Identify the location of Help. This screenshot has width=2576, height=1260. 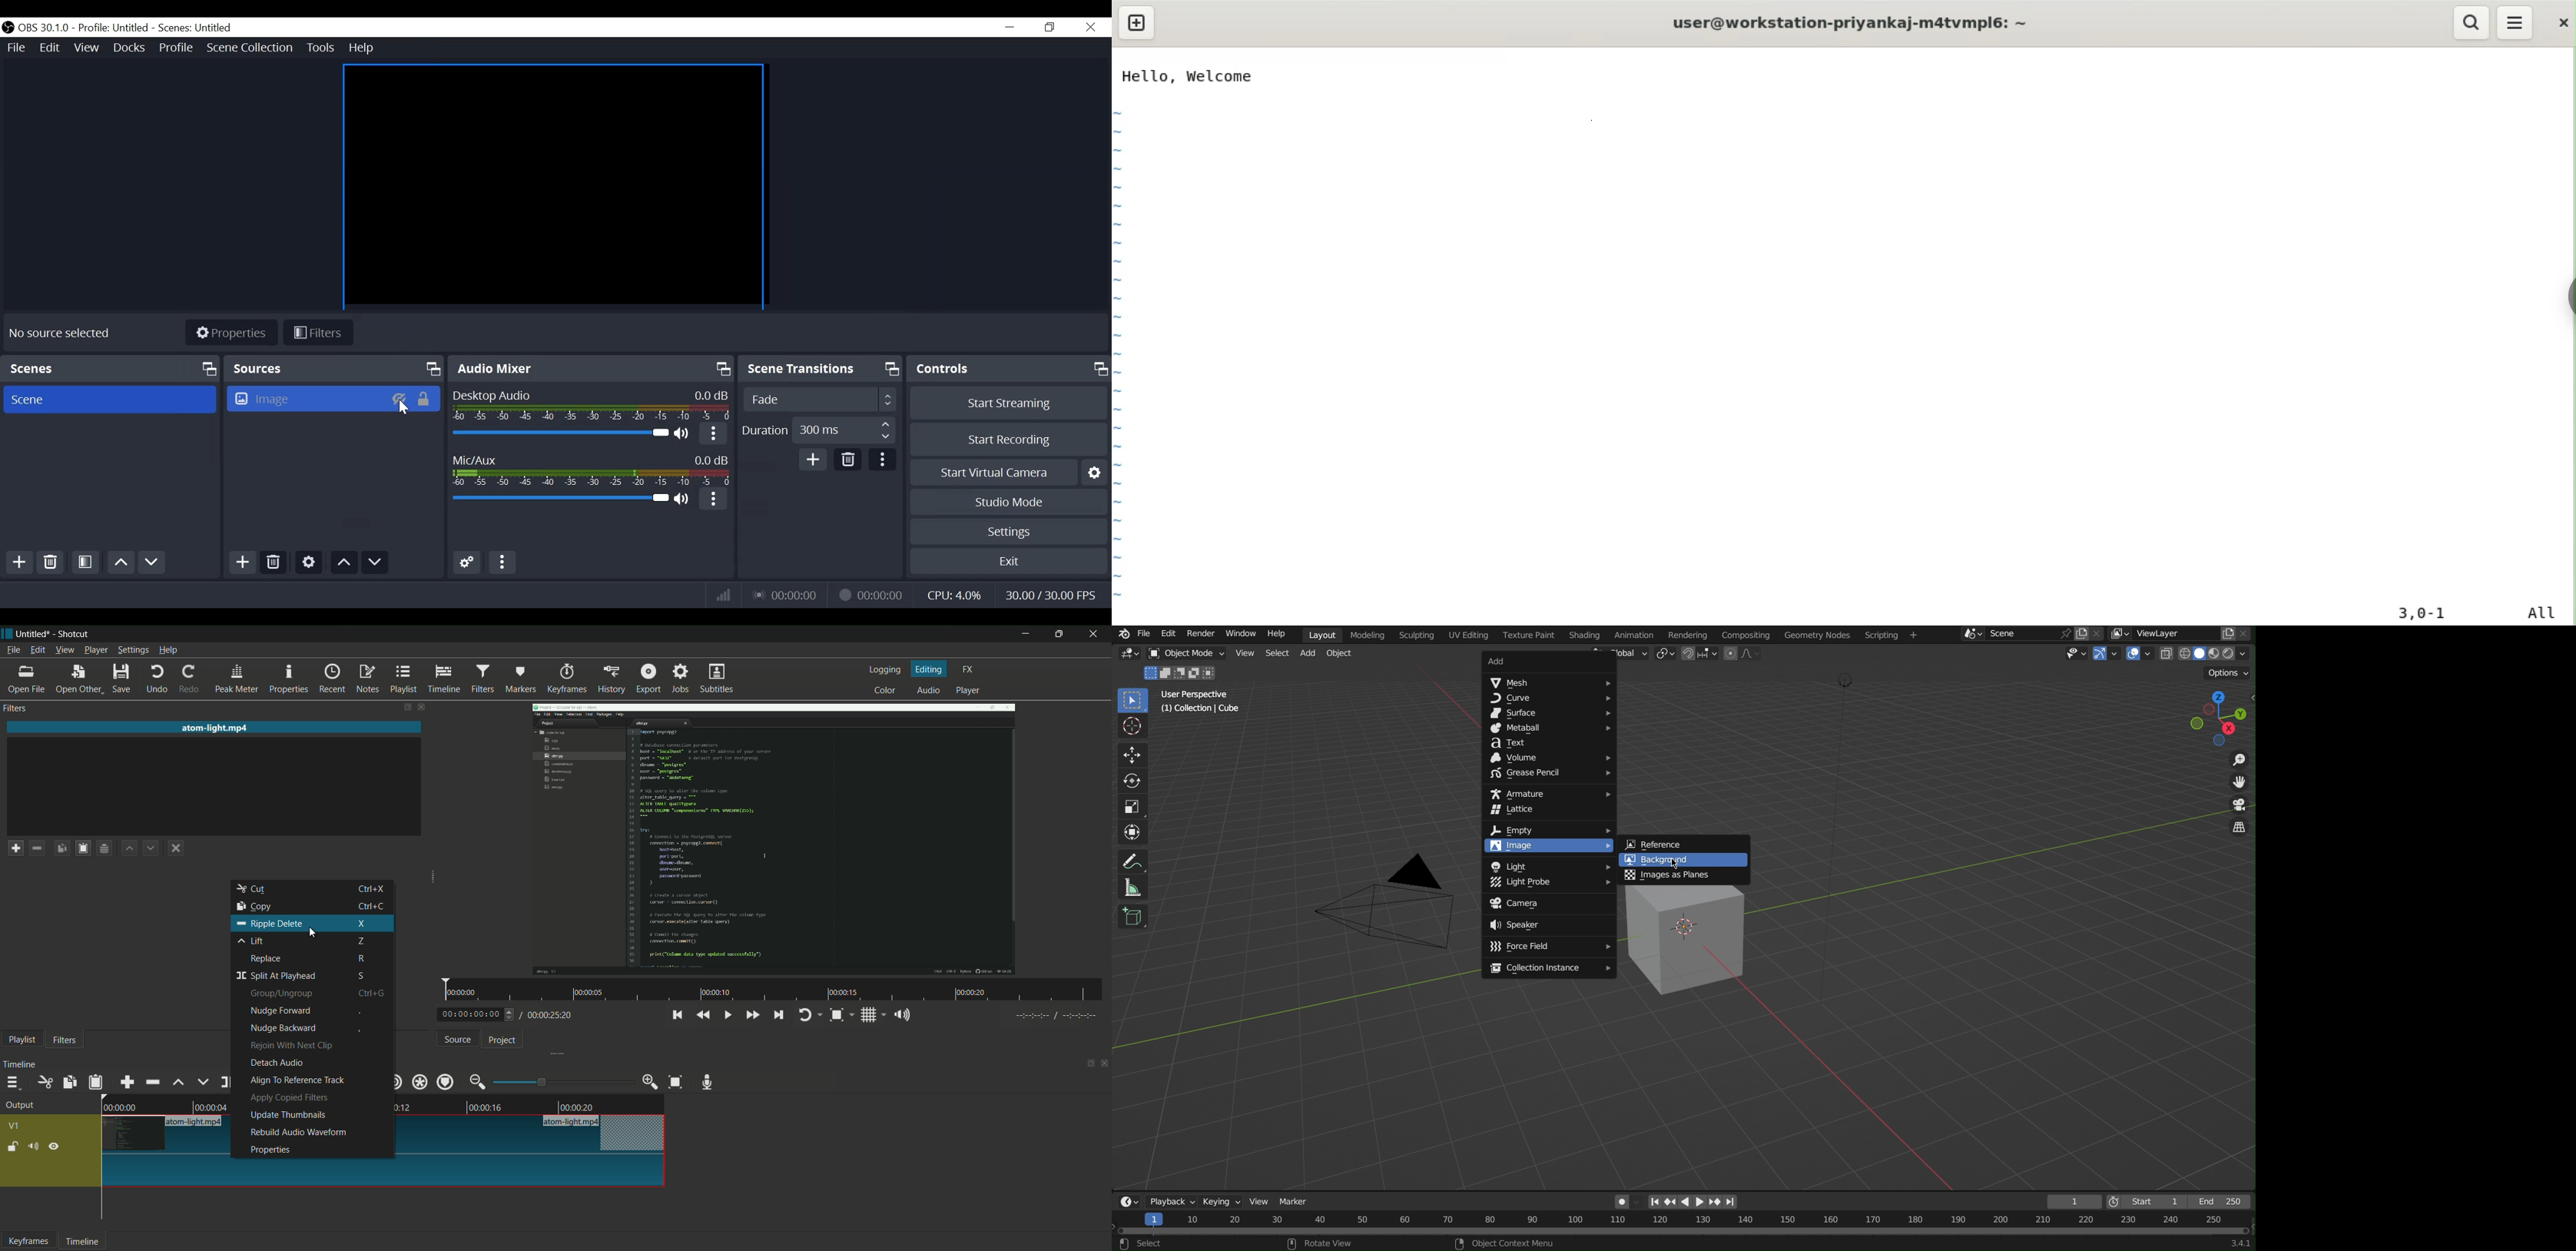
(1276, 634).